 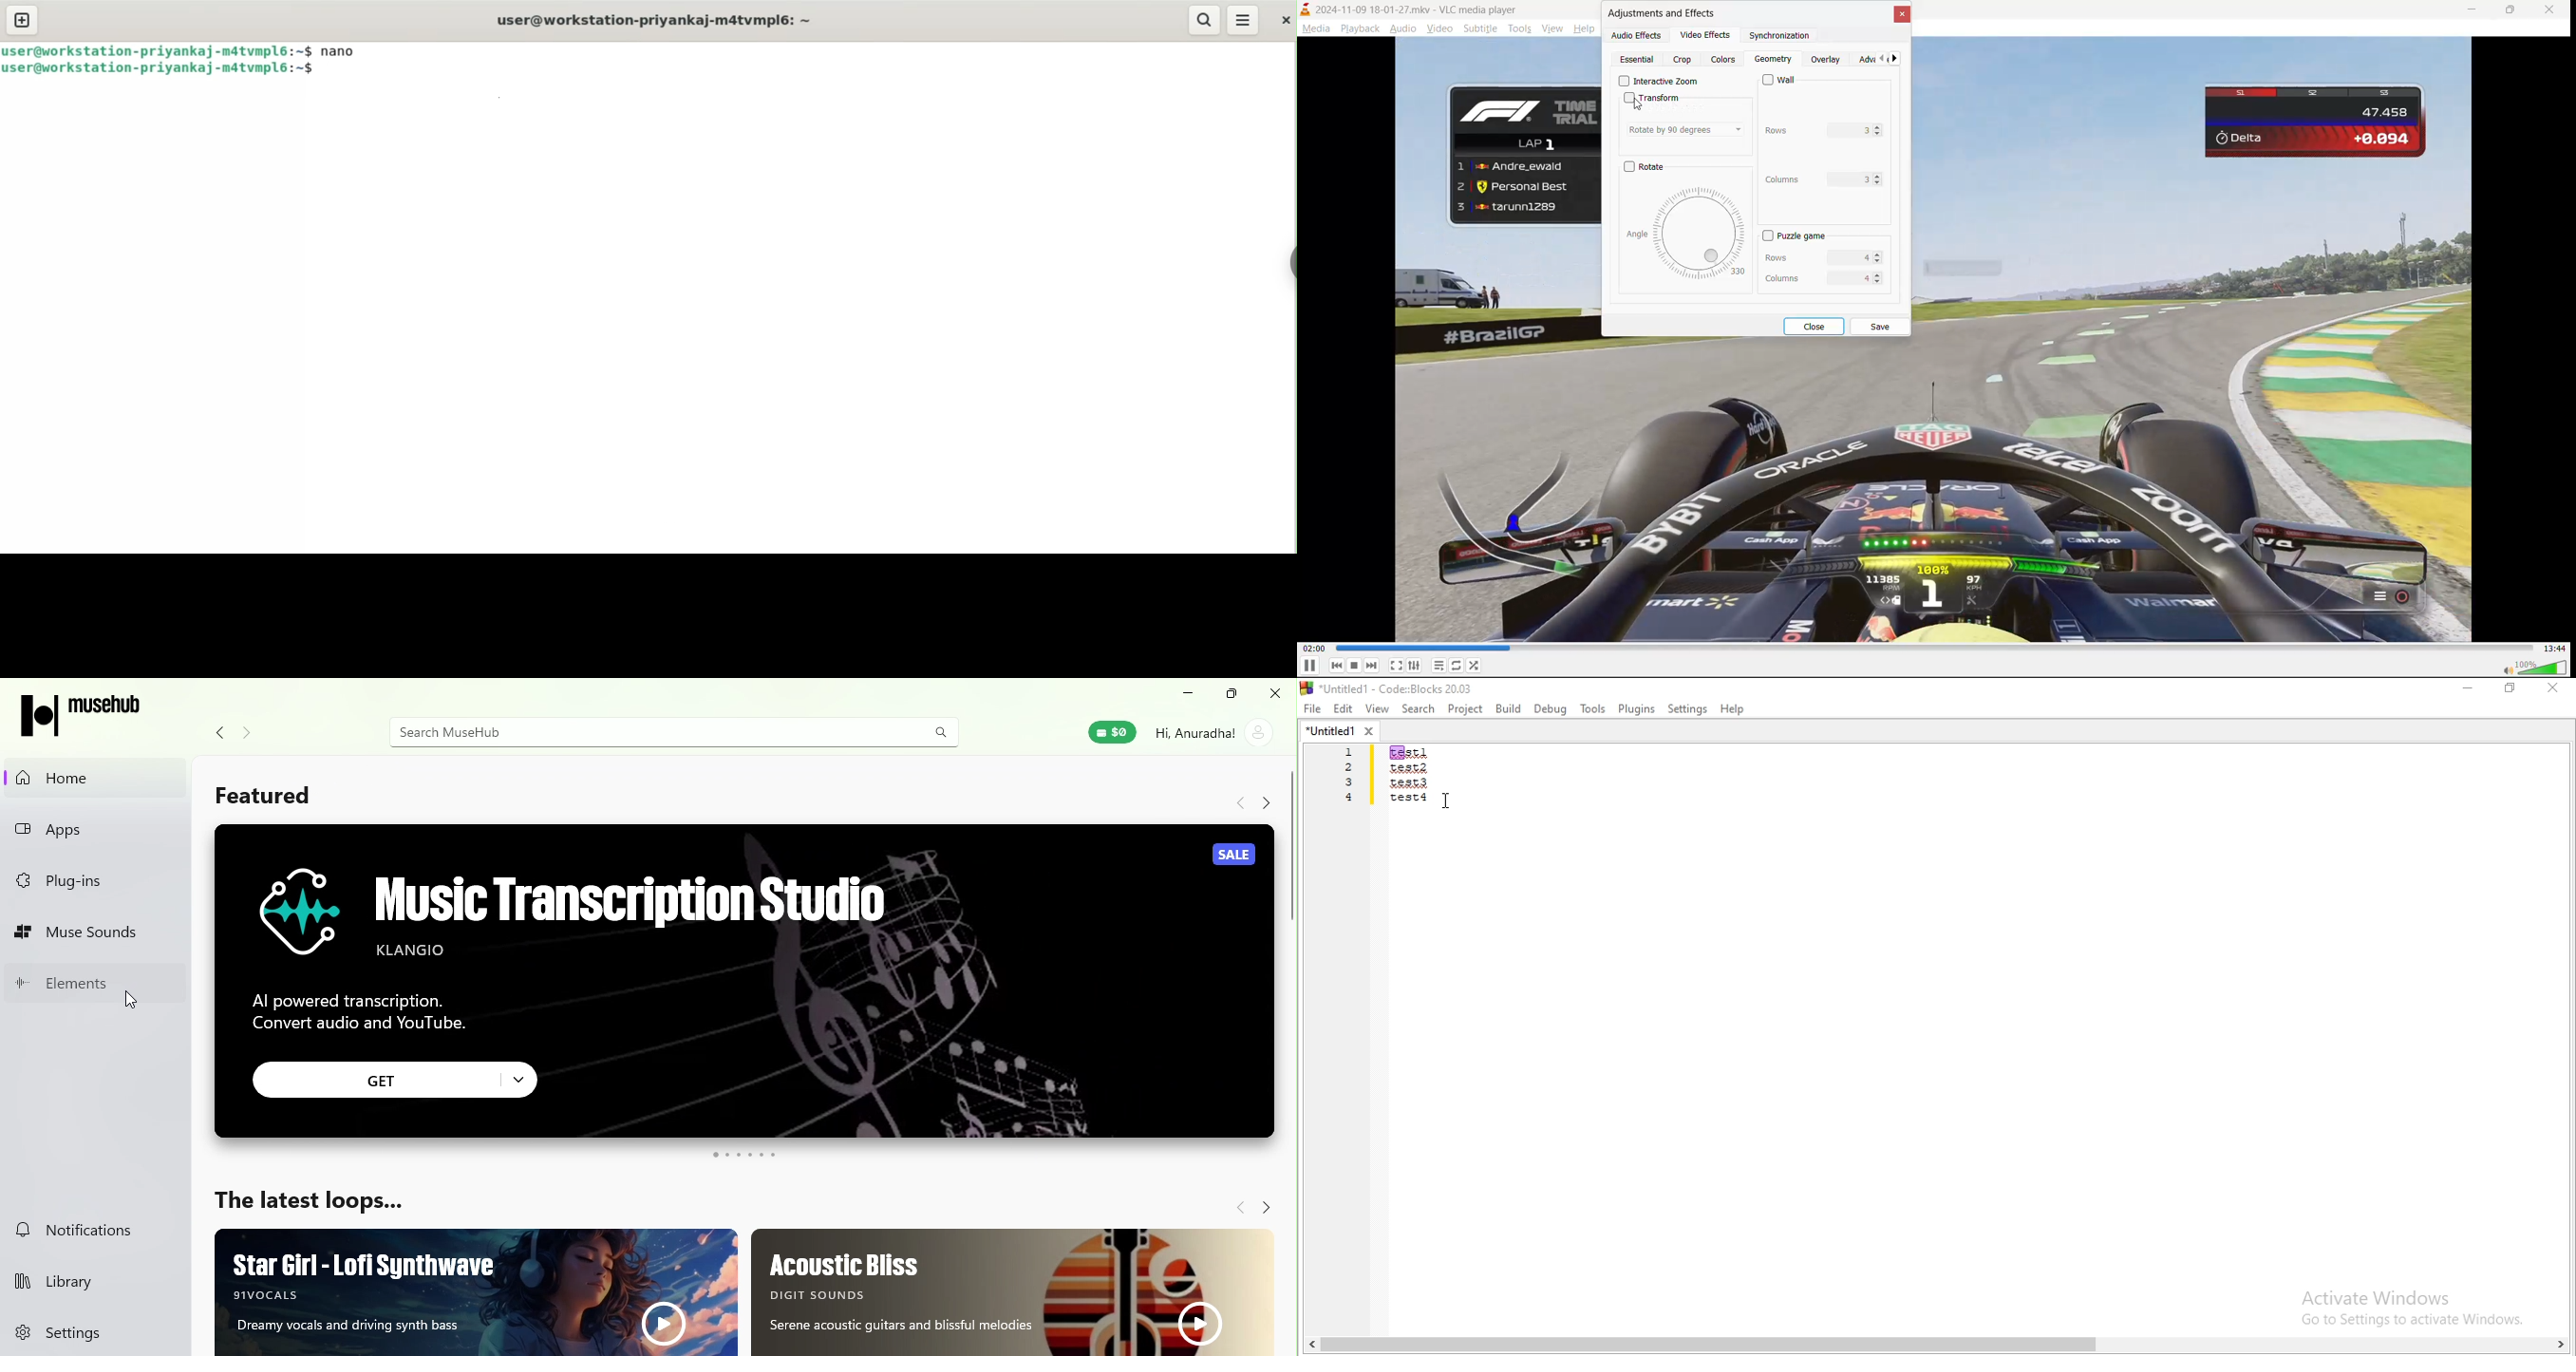 I want to click on subtitle, so click(x=1483, y=30).